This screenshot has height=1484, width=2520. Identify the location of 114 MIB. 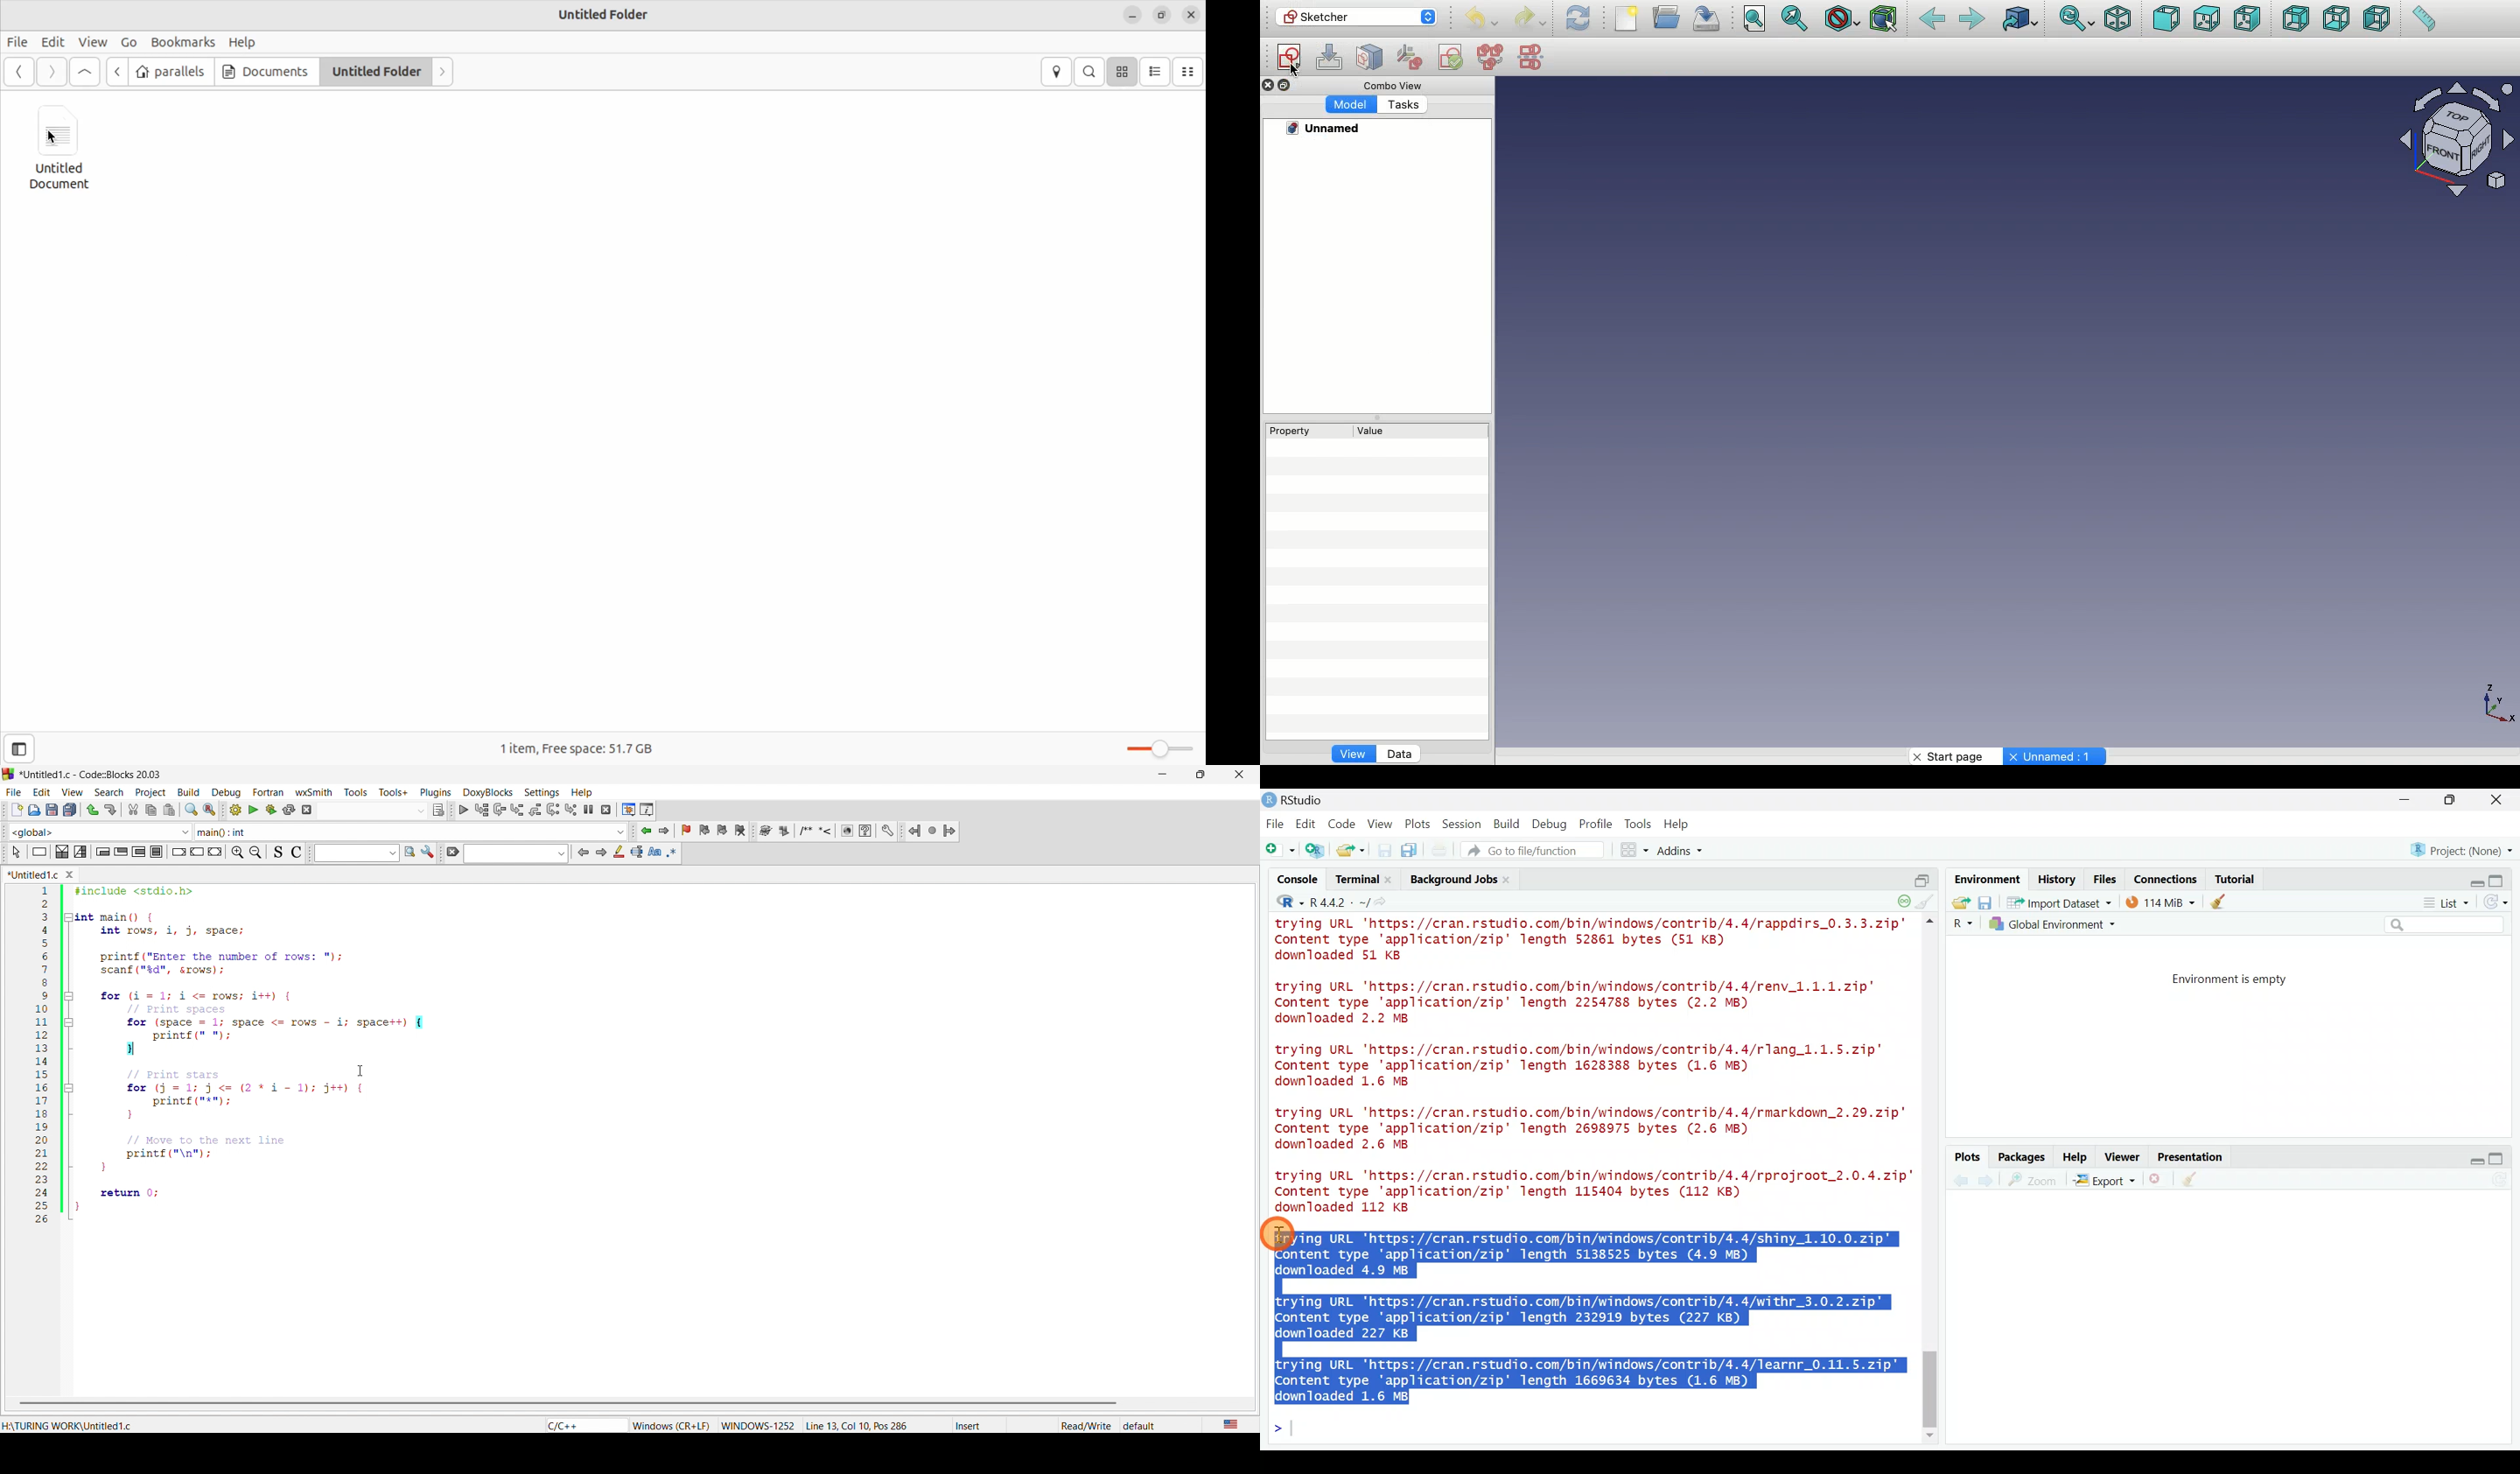
(2160, 902).